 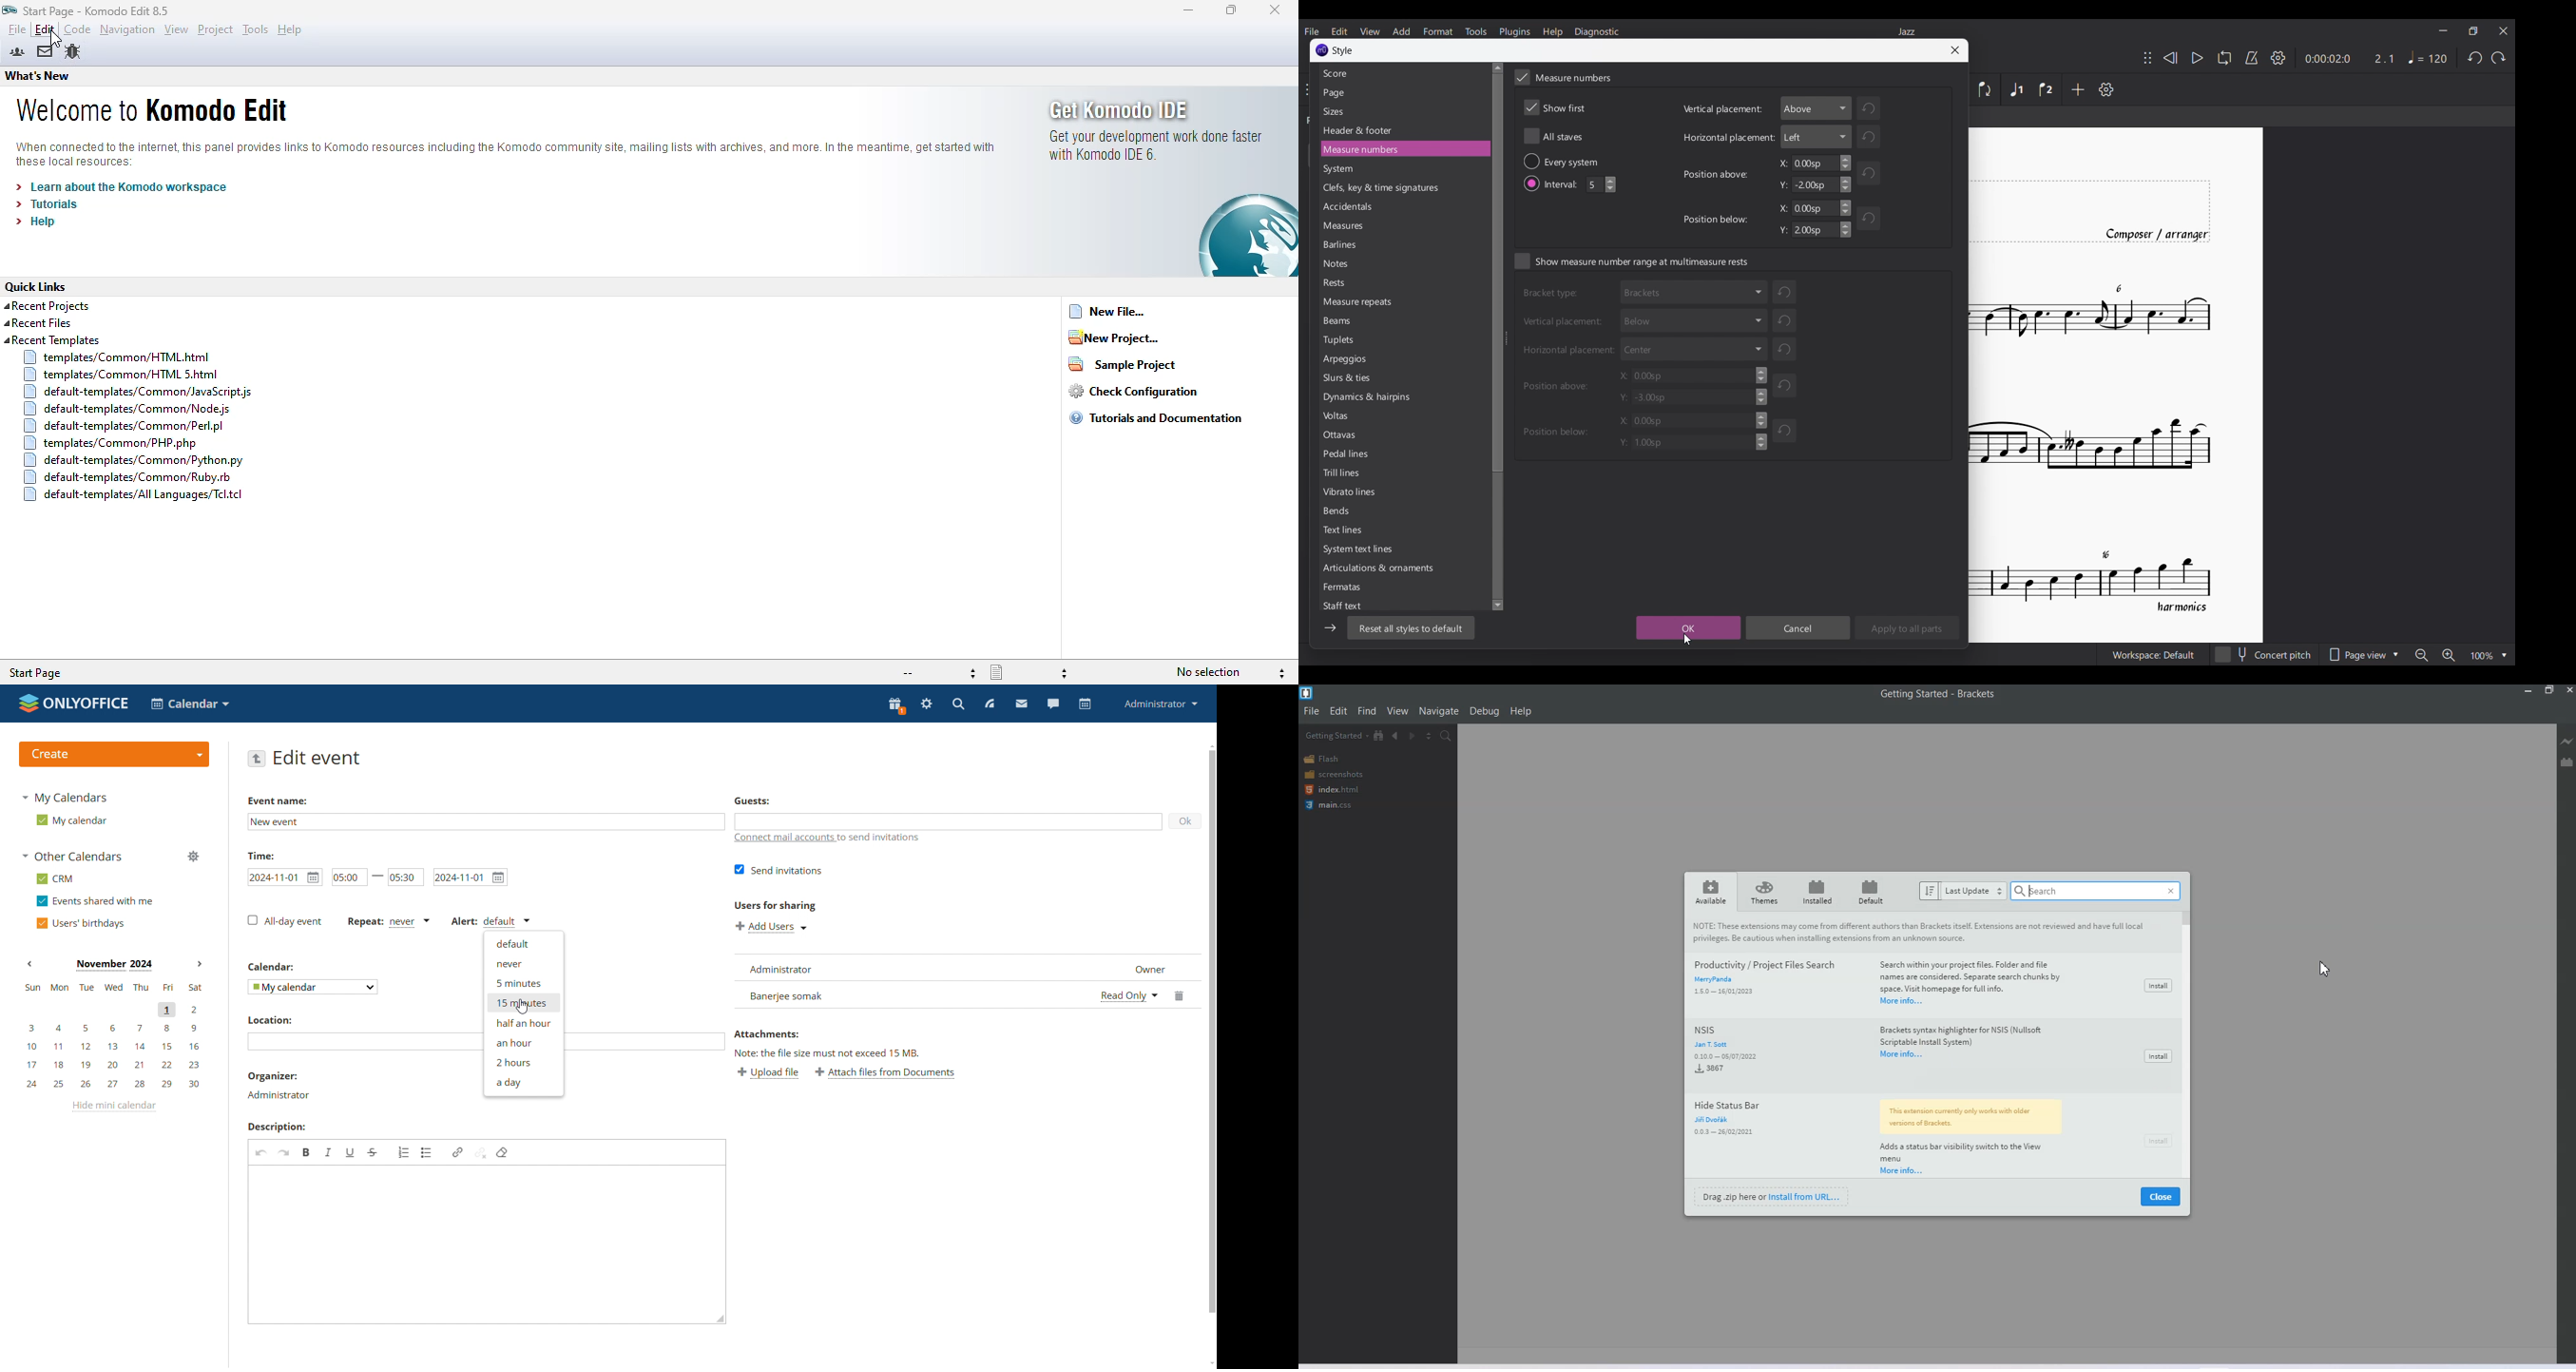 What do you see at coordinates (2198, 58) in the screenshot?
I see `Play` at bounding box center [2198, 58].